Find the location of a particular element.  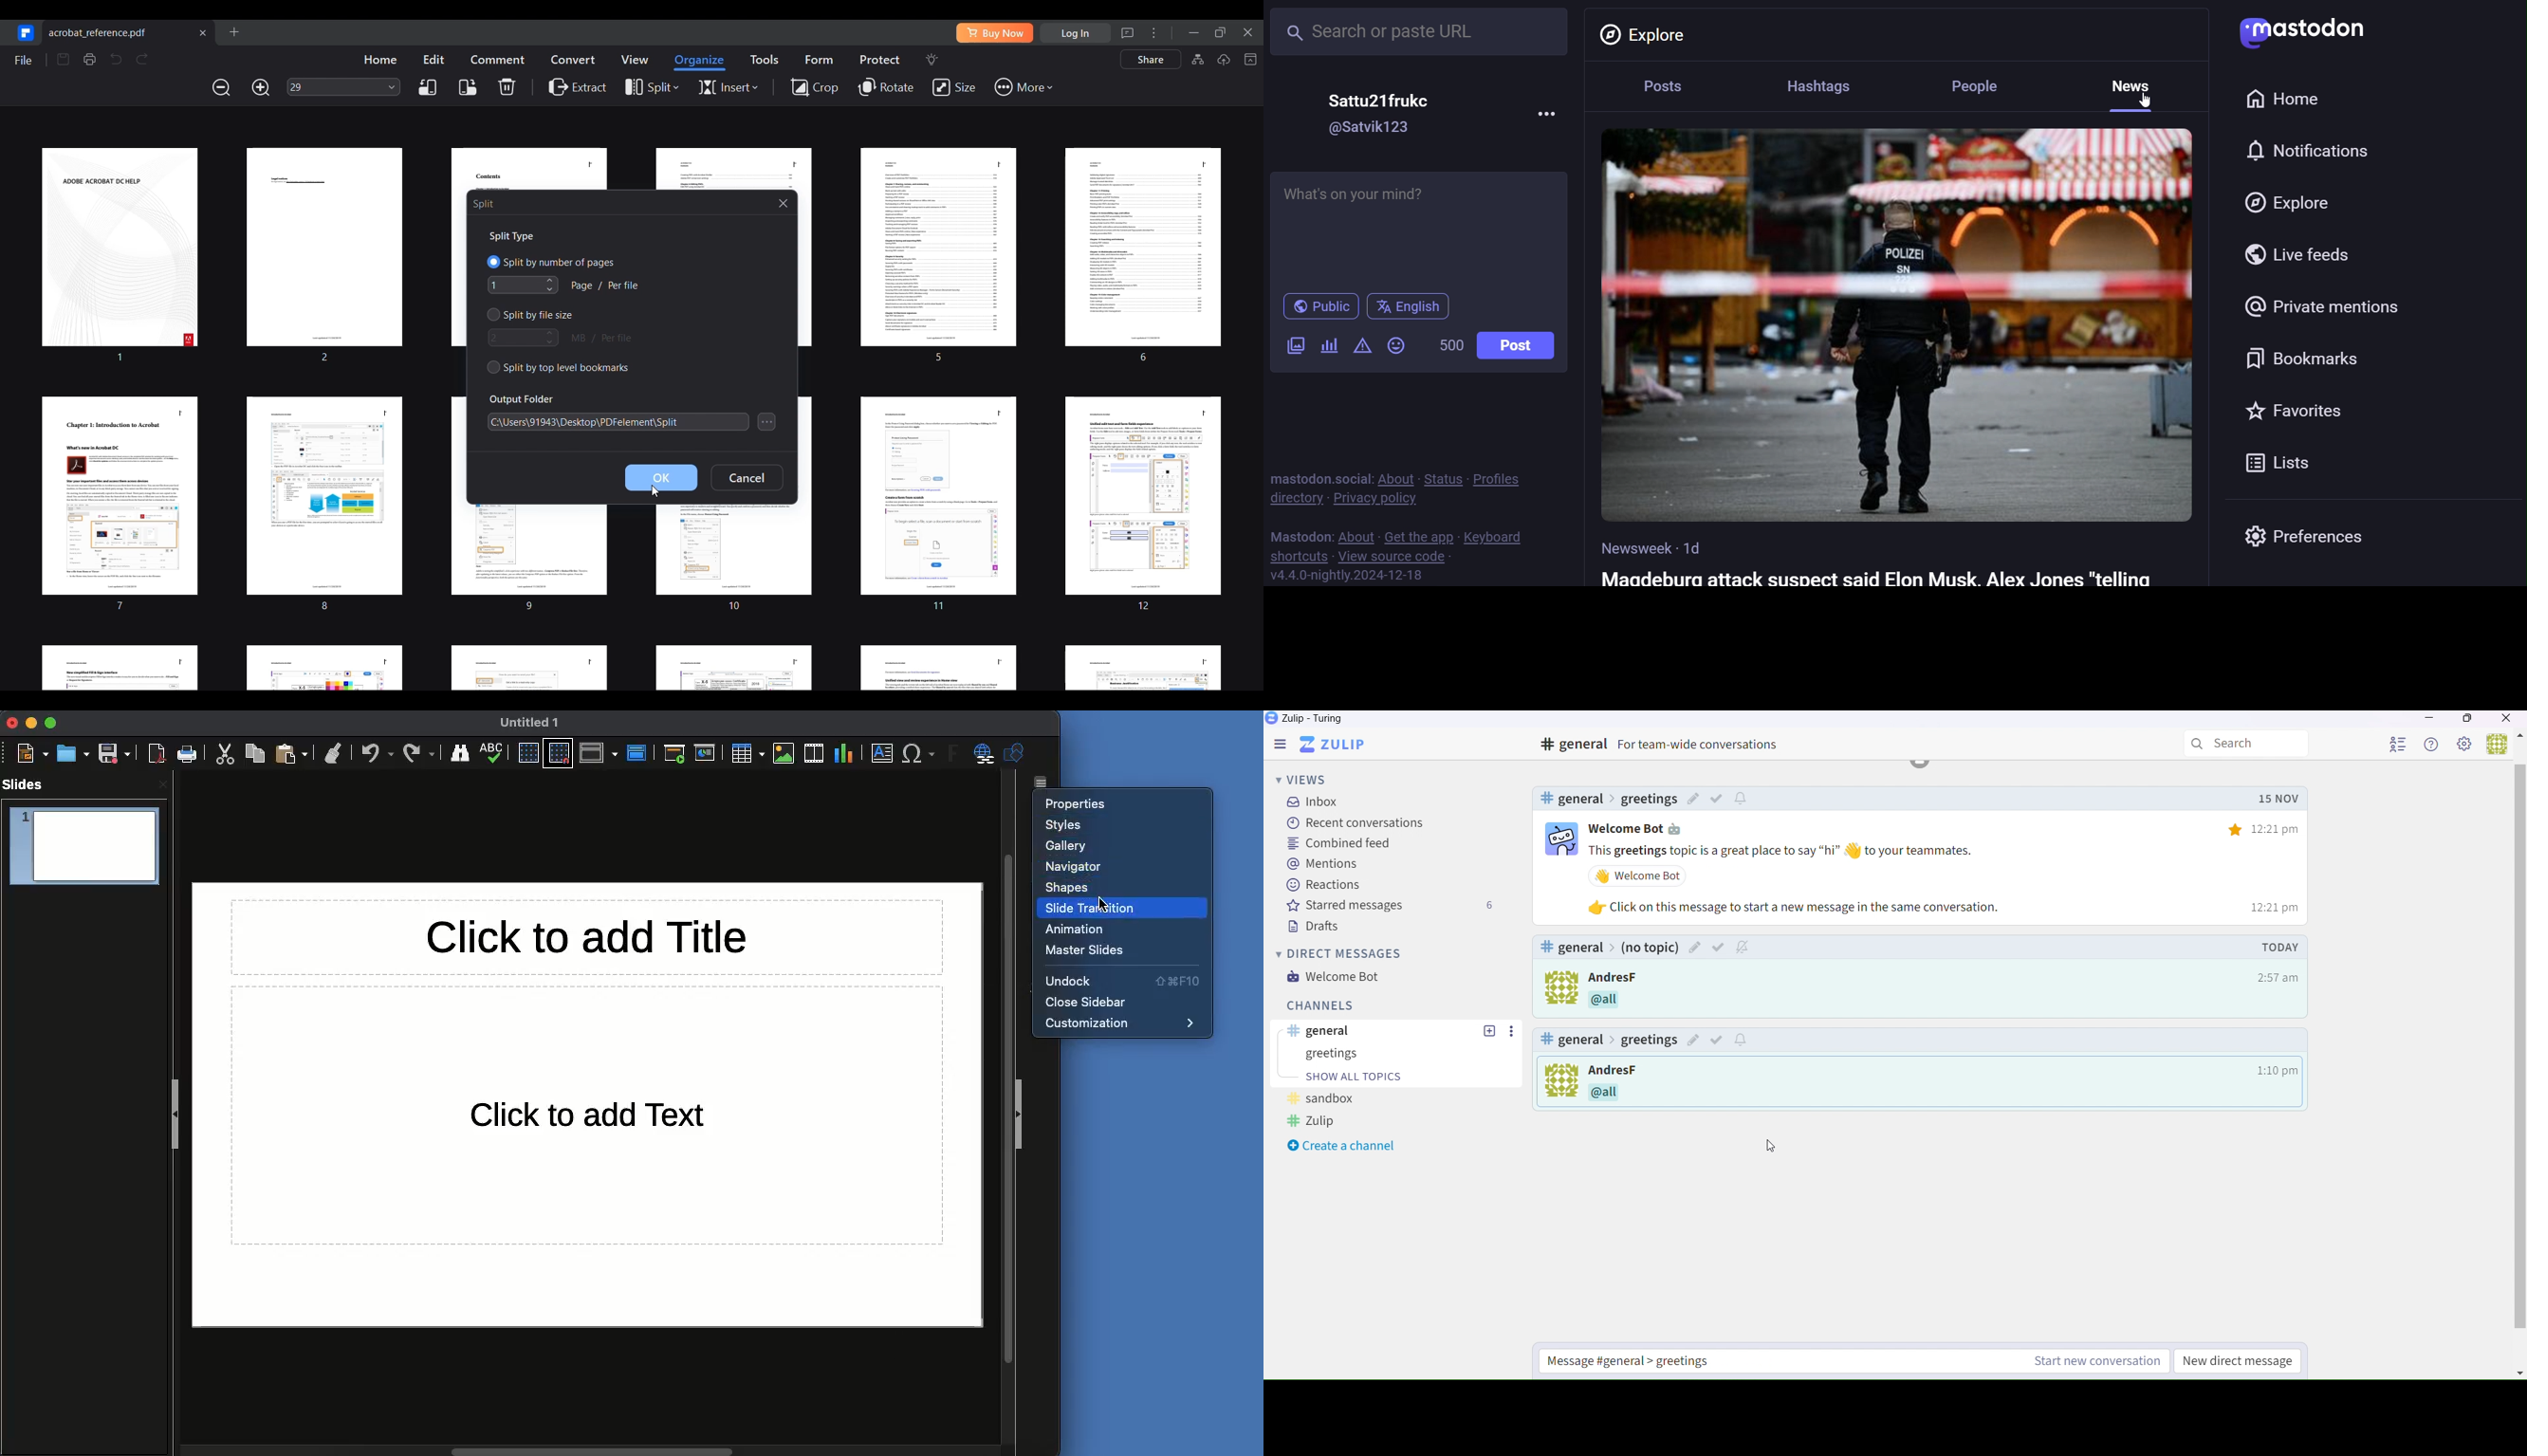

post is located at coordinates (1519, 347).